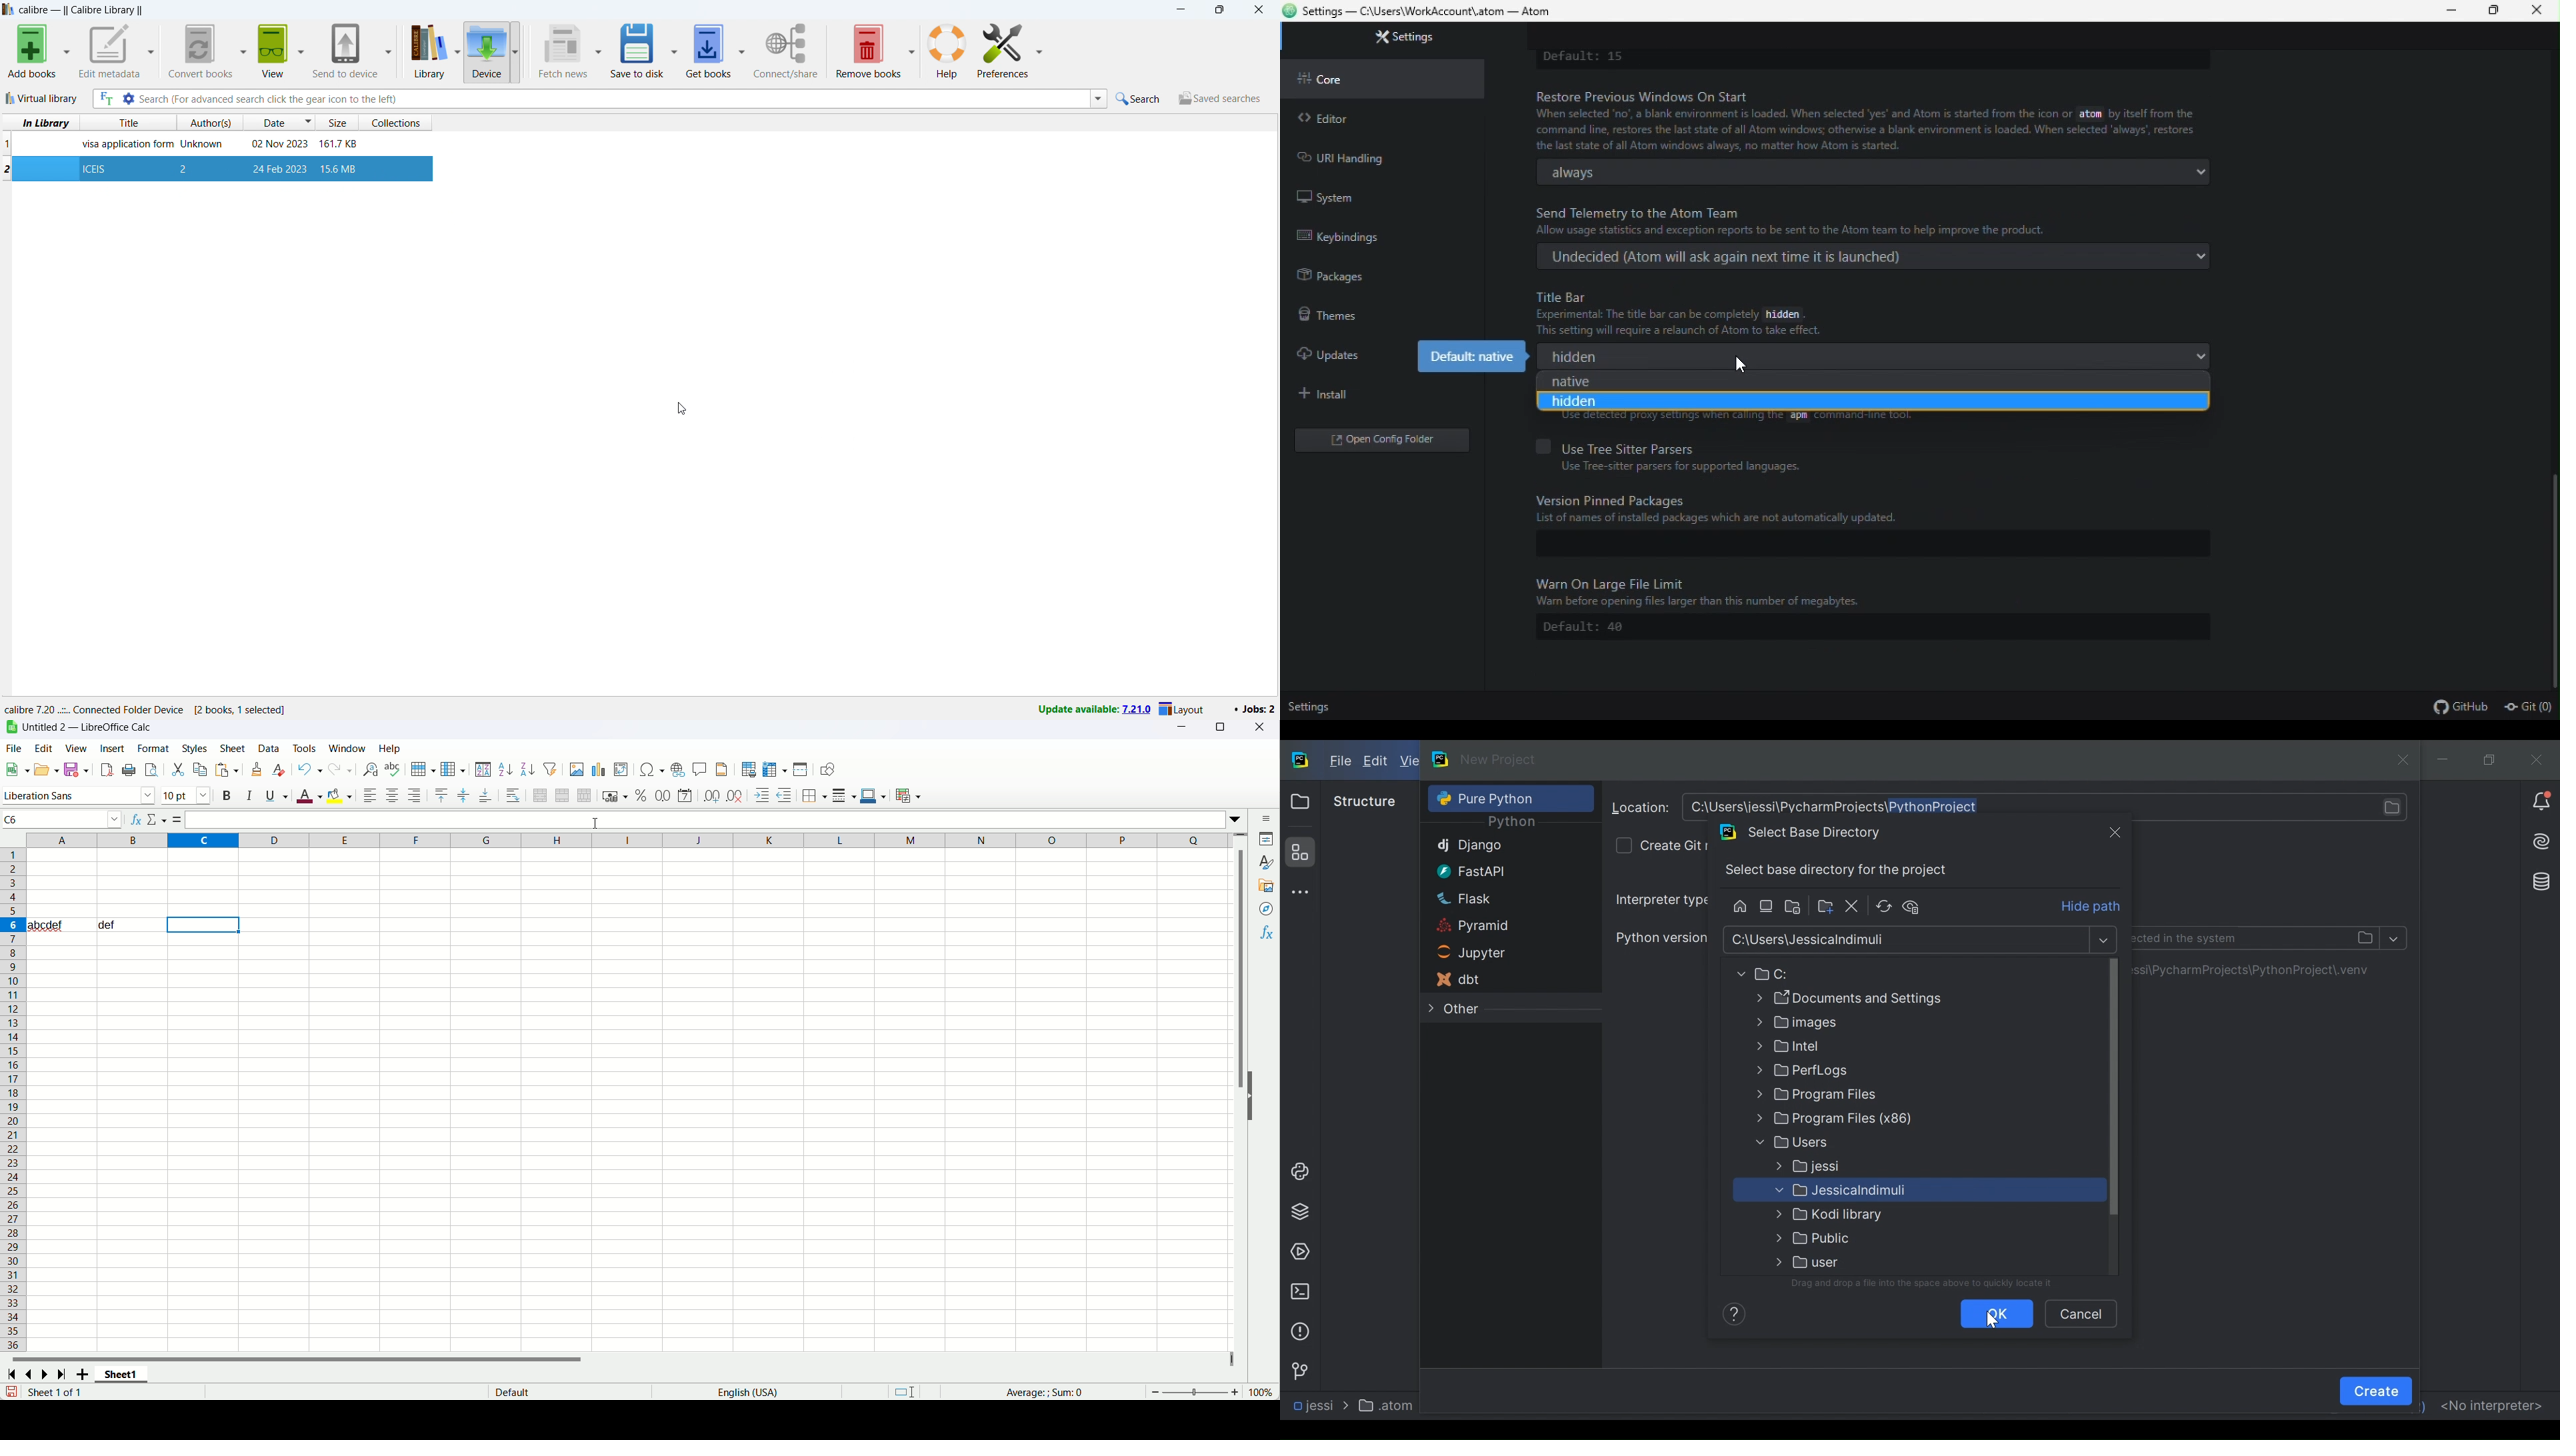  Describe the element at coordinates (1374, 239) in the screenshot. I see `key bindings` at that location.